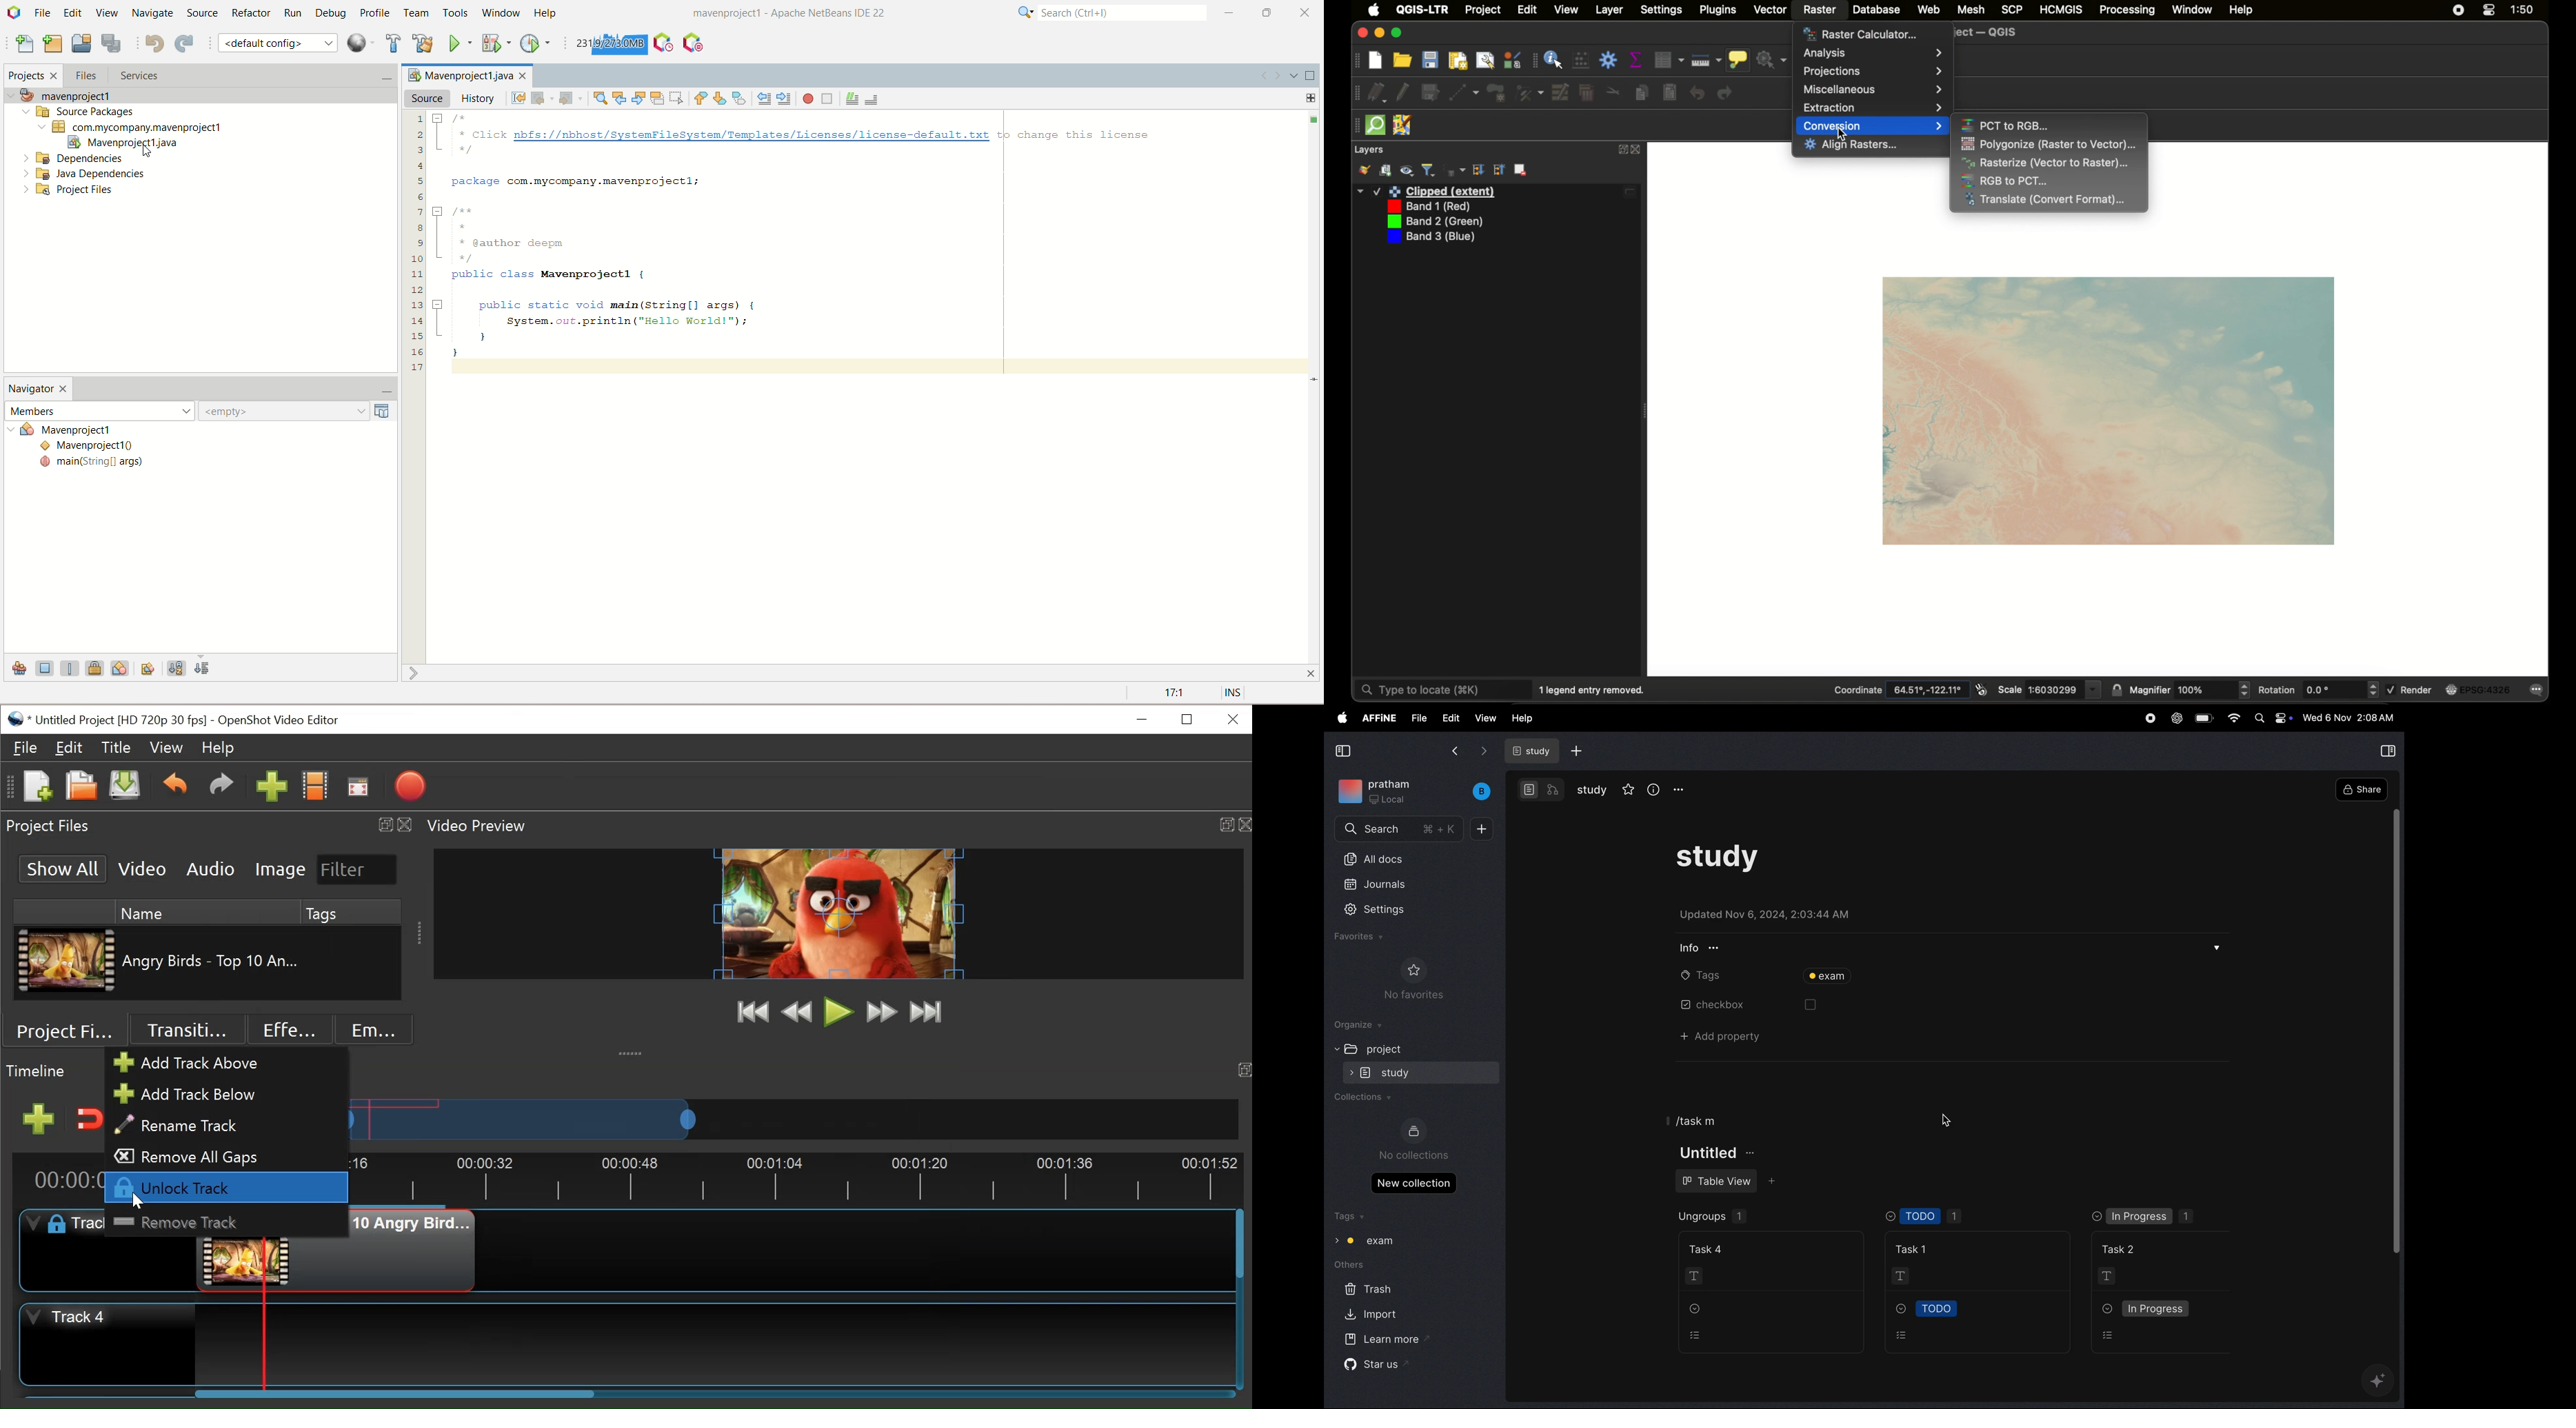 This screenshot has height=1428, width=2576. What do you see at coordinates (1368, 150) in the screenshot?
I see `layers` at bounding box center [1368, 150].